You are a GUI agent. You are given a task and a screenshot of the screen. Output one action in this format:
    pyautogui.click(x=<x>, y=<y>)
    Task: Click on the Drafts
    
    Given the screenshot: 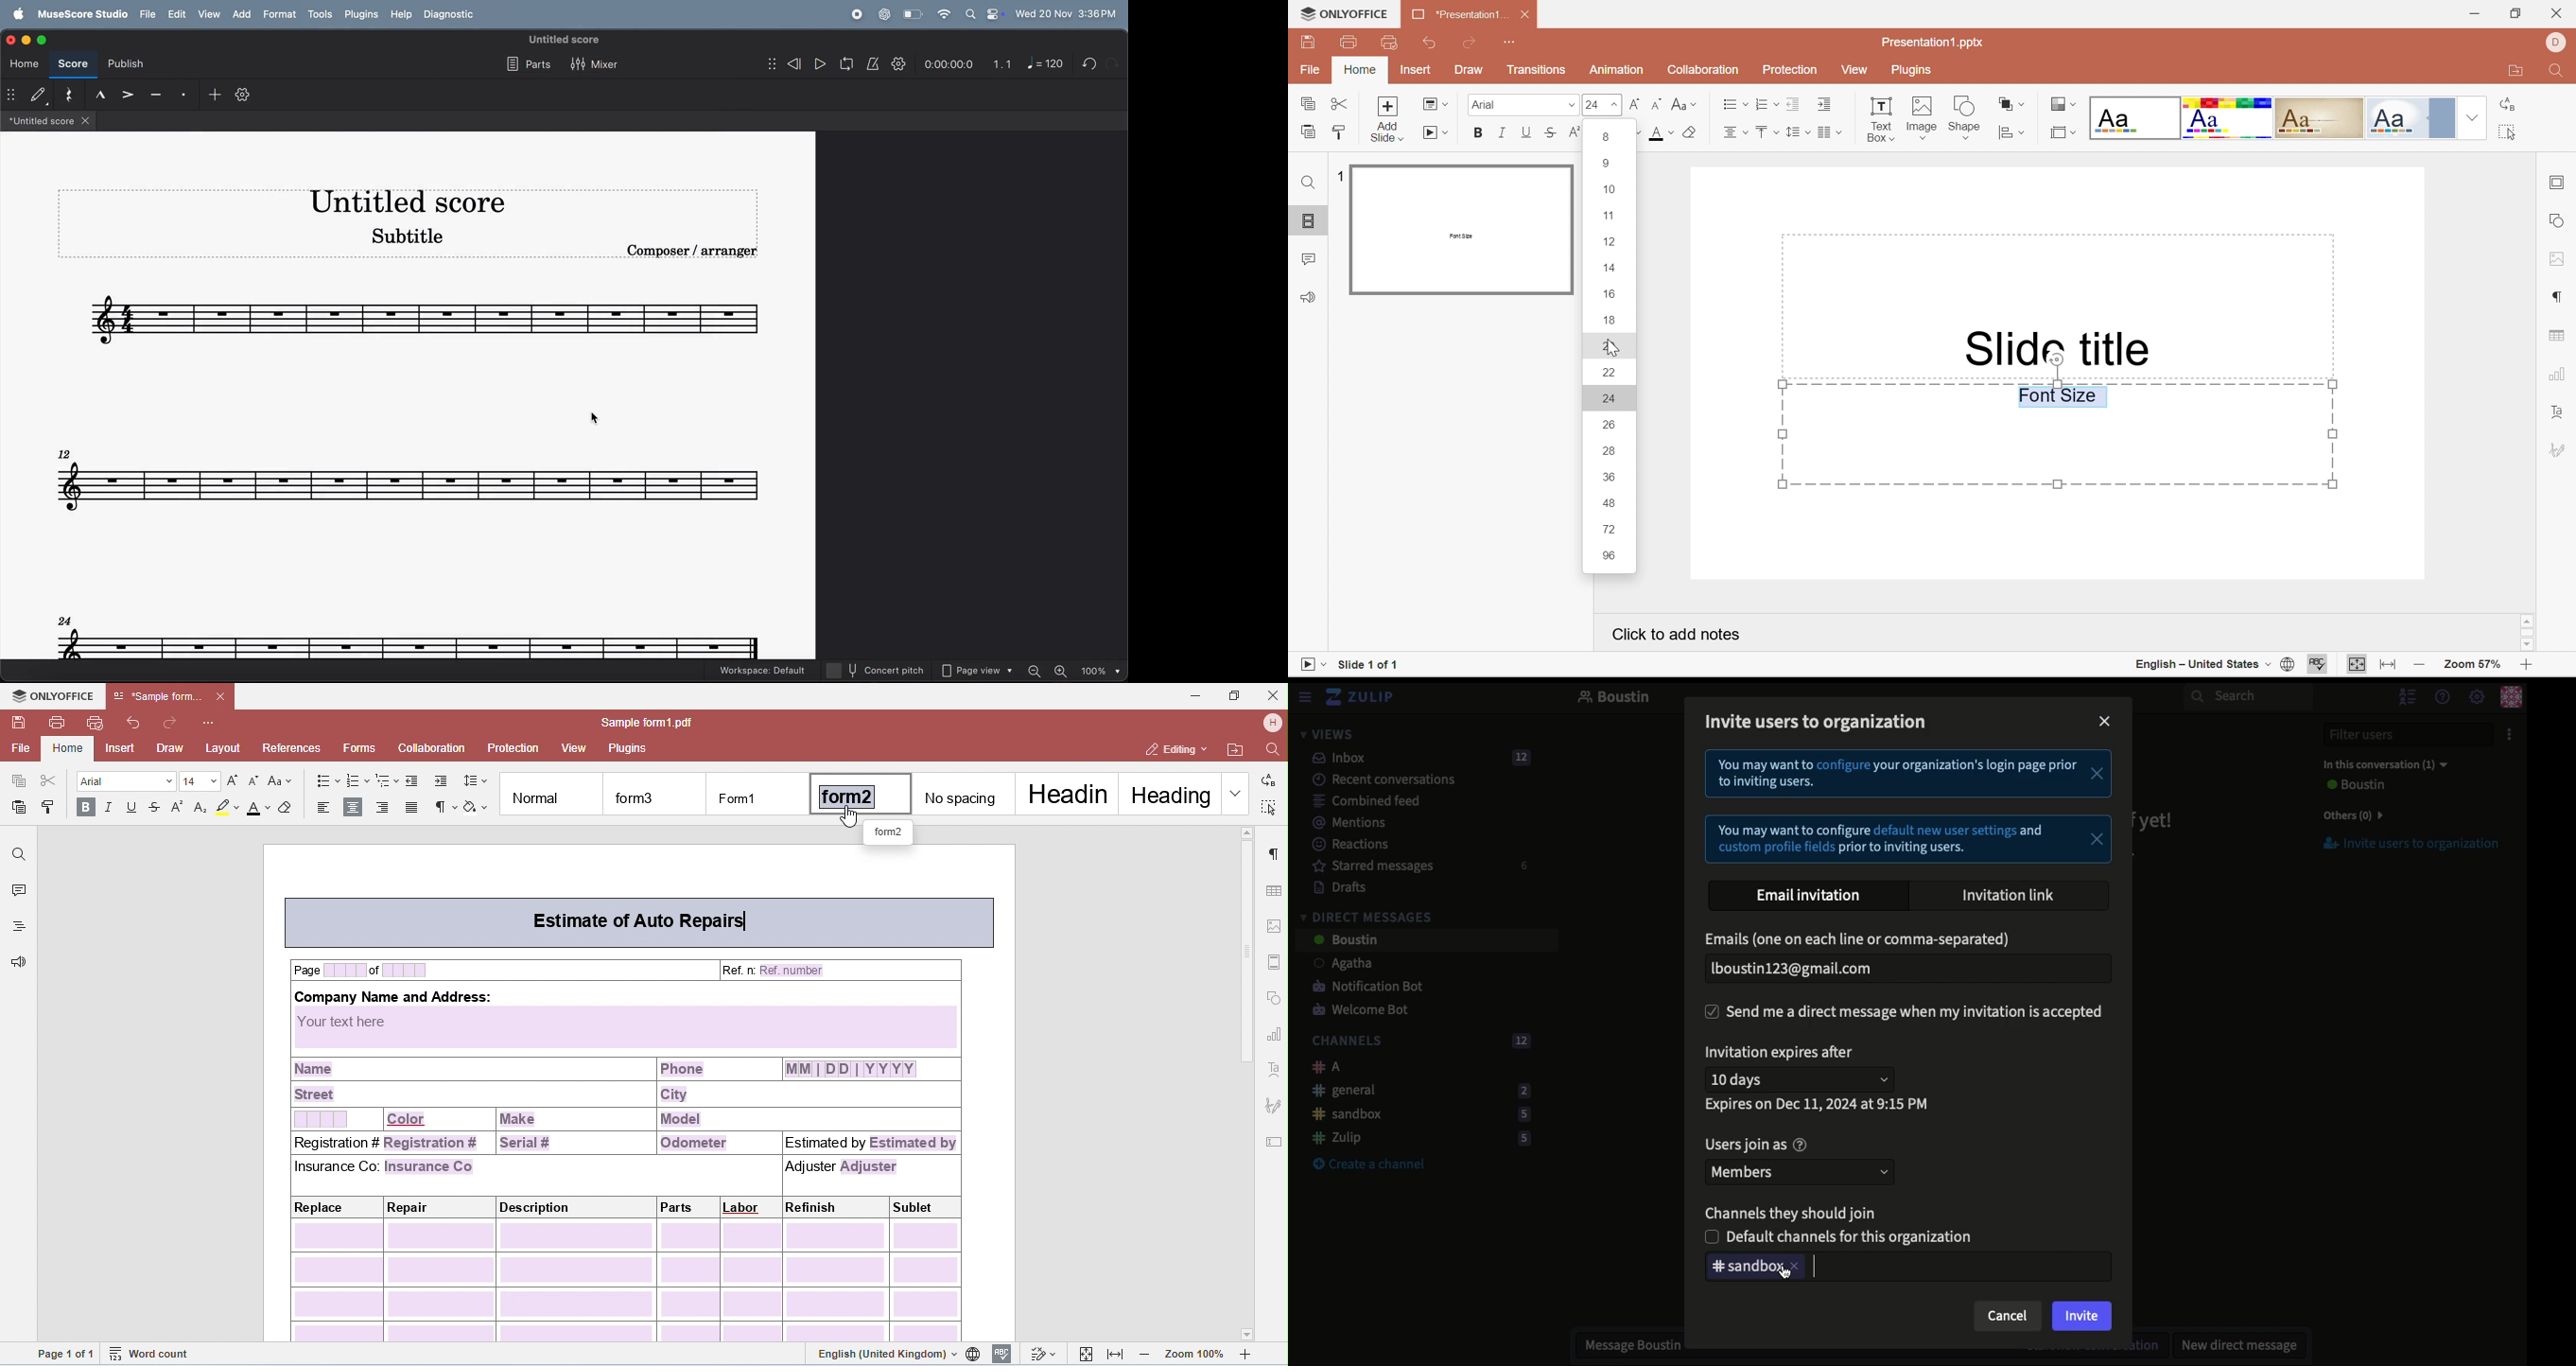 What is the action you would take?
    pyautogui.click(x=1332, y=887)
    